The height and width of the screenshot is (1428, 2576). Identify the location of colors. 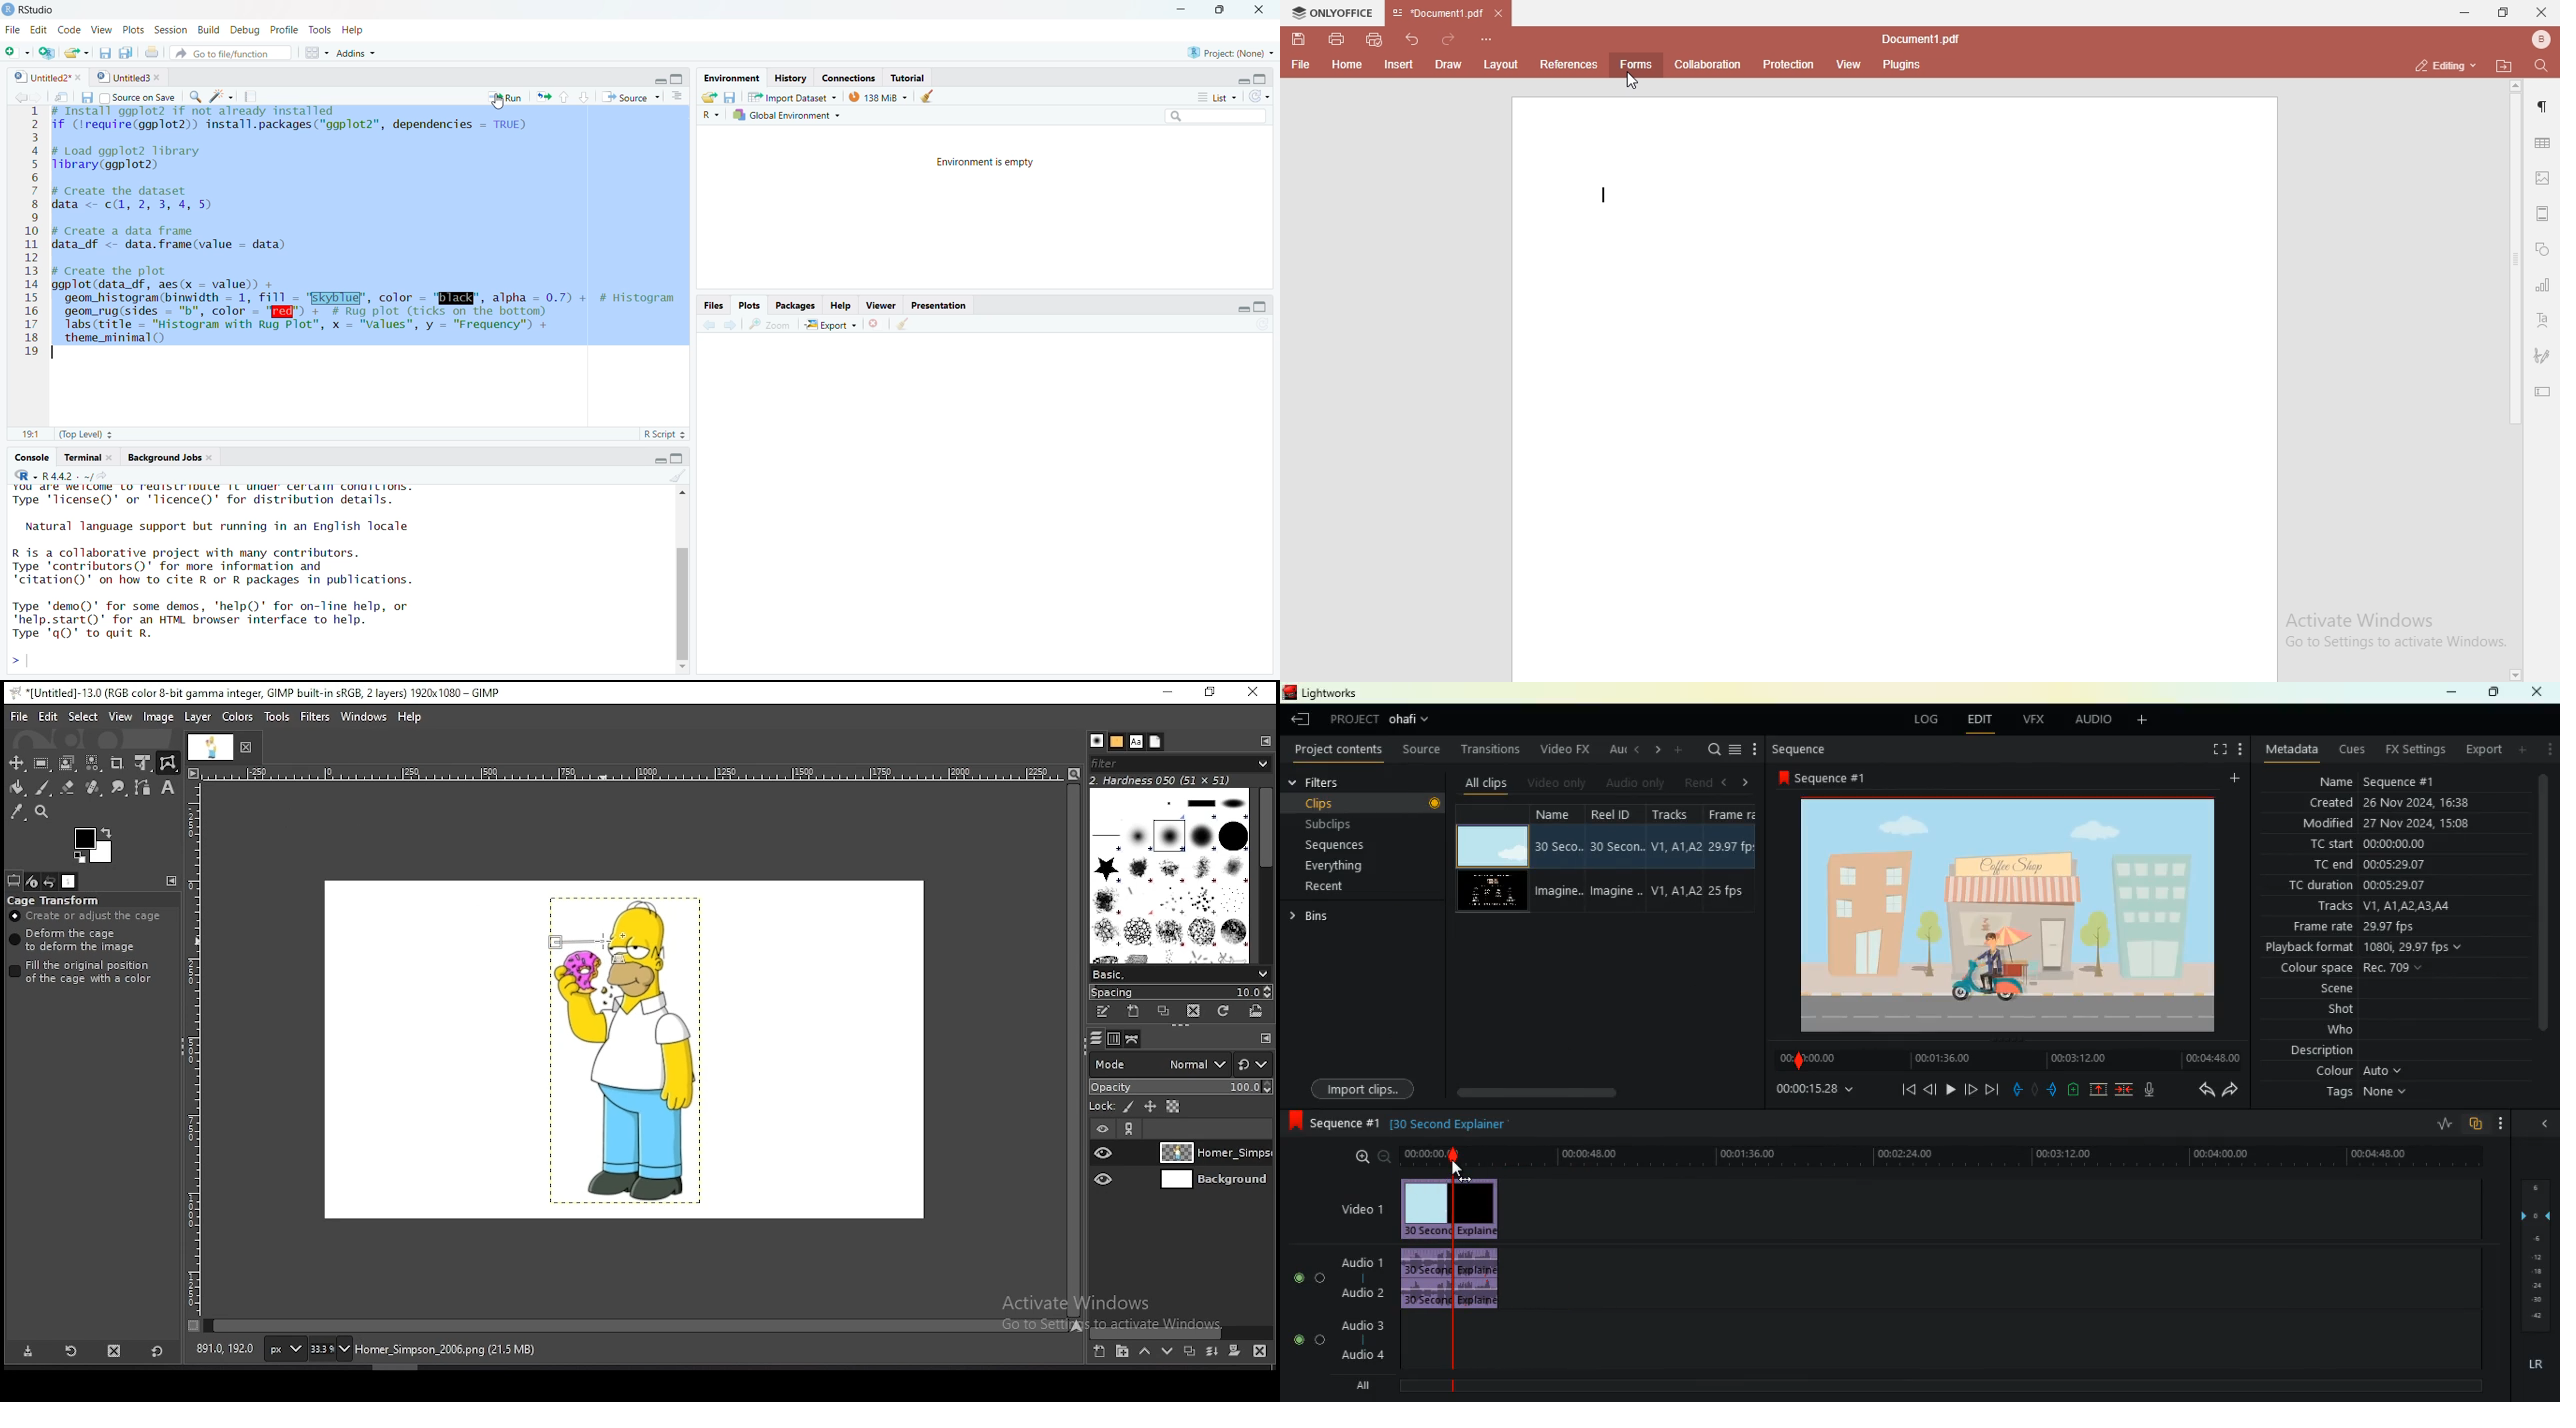
(94, 846).